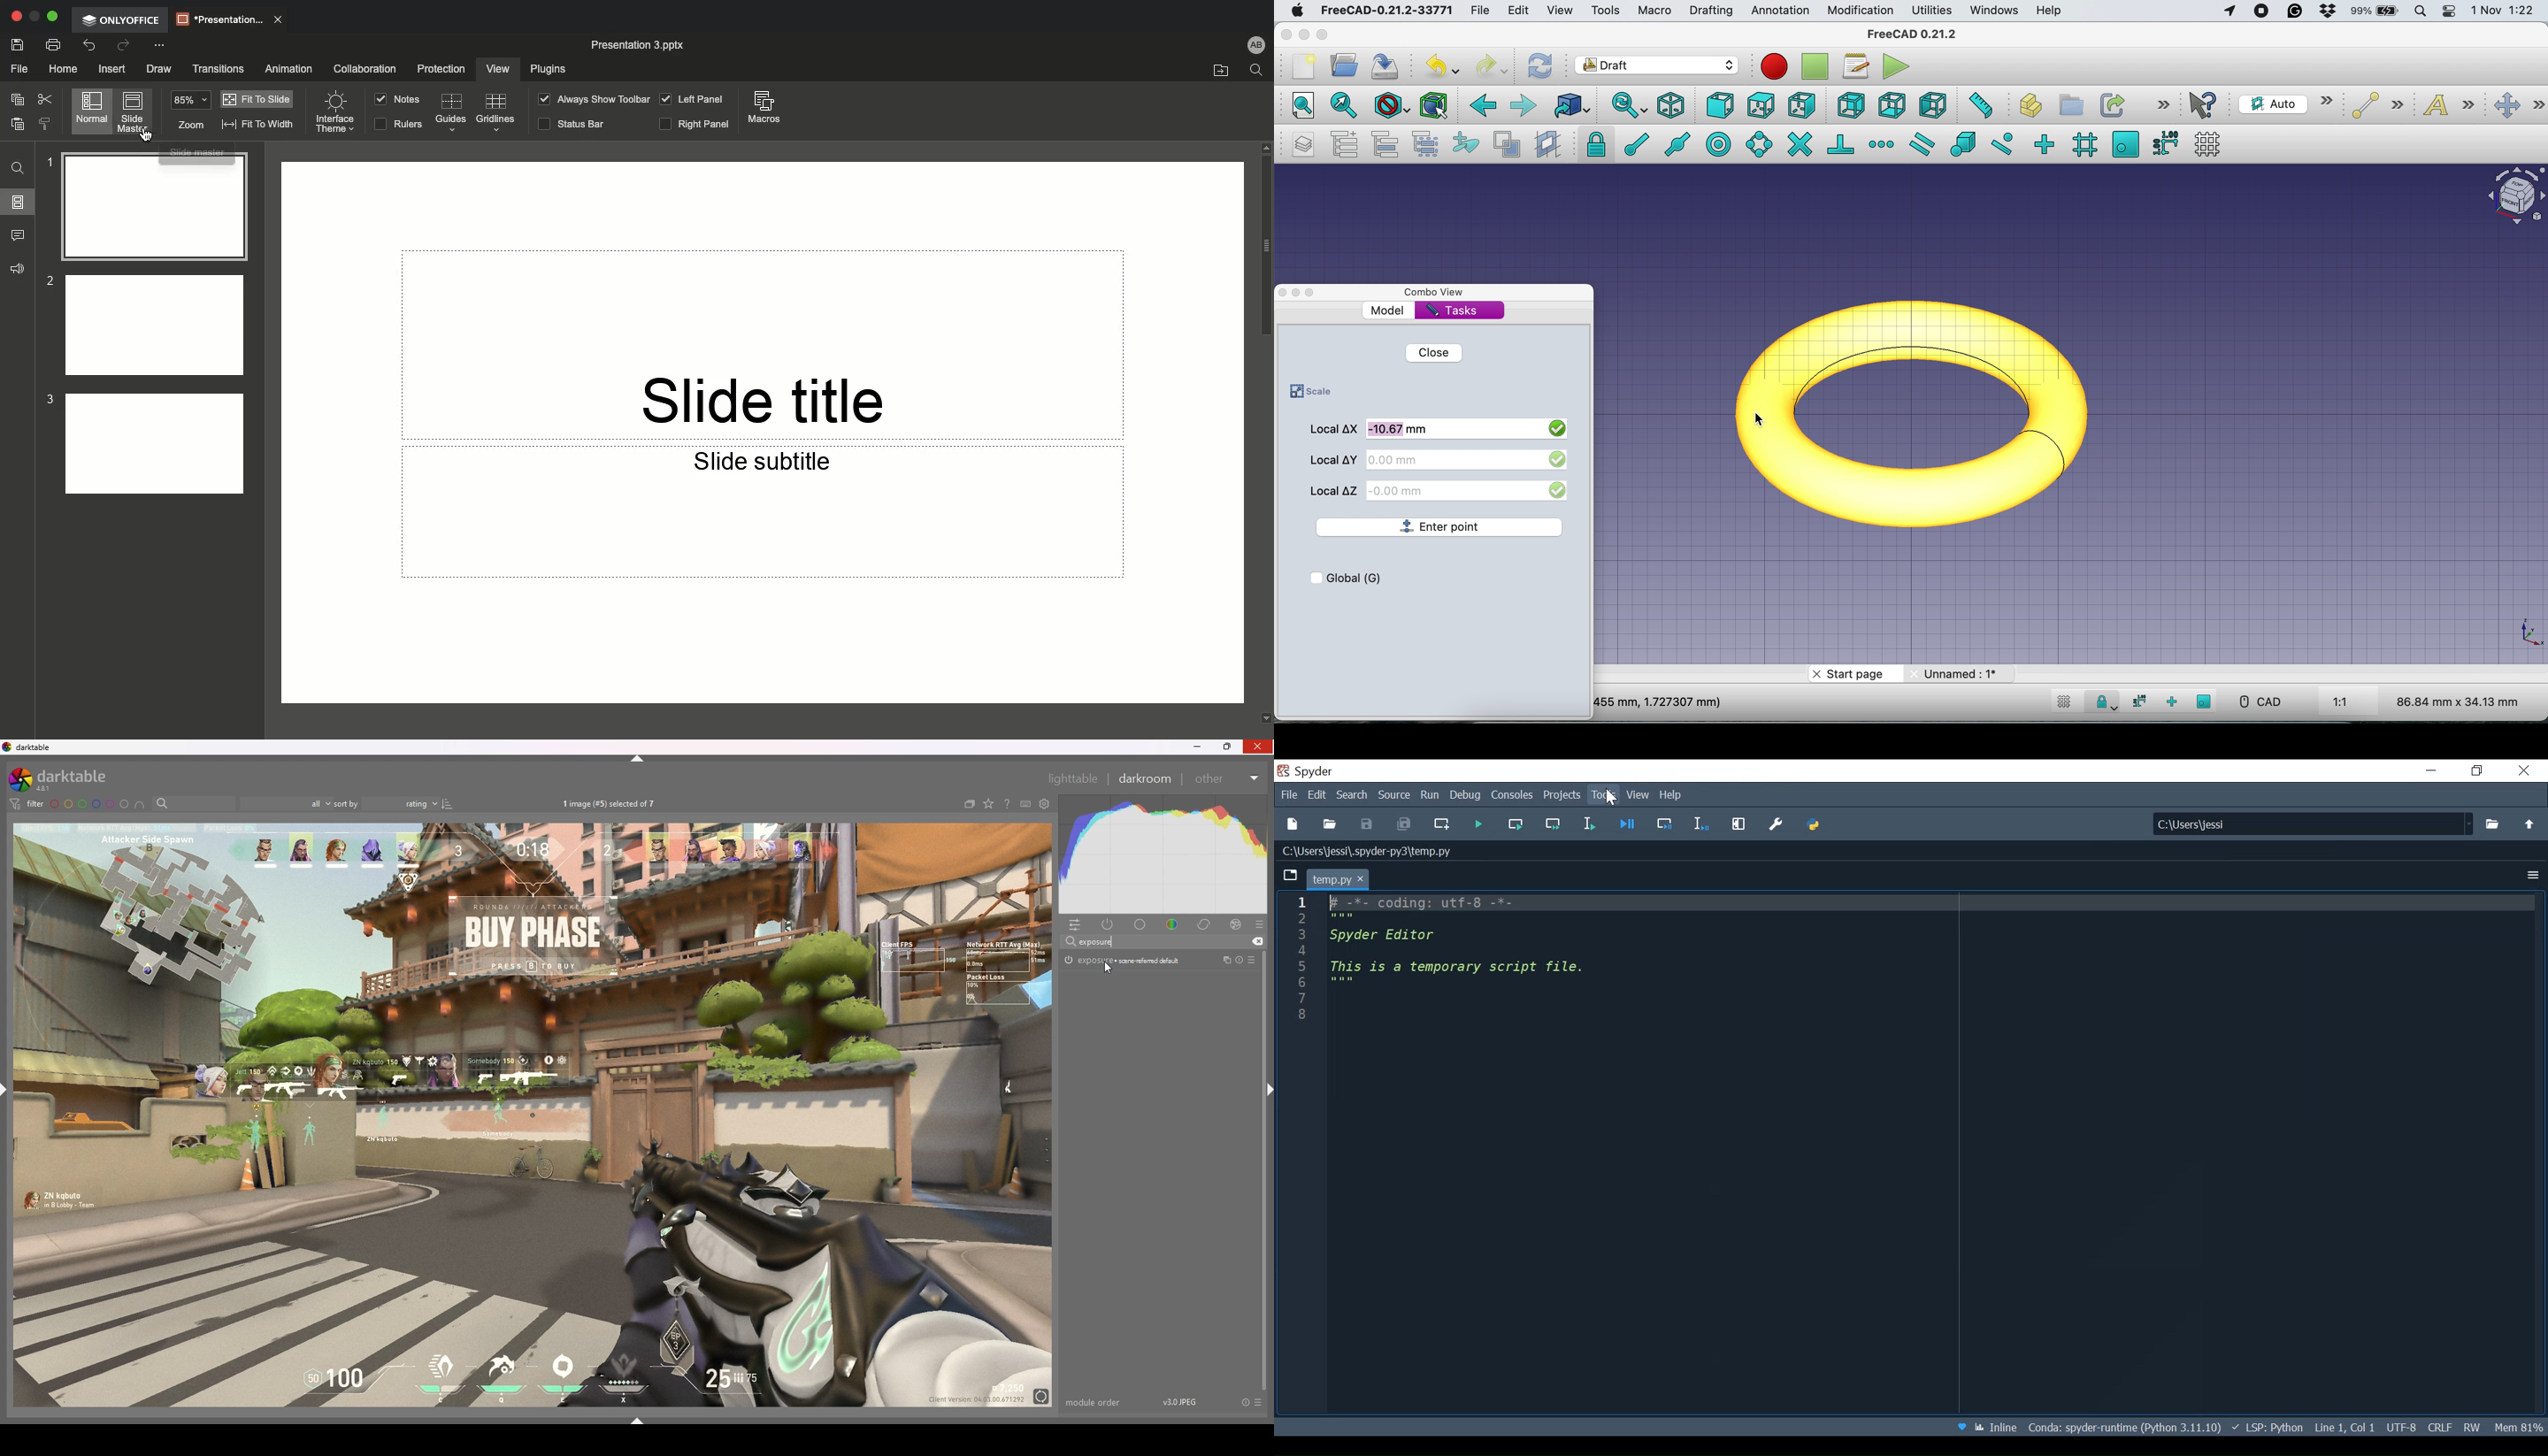 The width and height of the screenshot is (2548, 1456). Describe the element at coordinates (17, 102) in the screenshot. I see `Copy` at that location.